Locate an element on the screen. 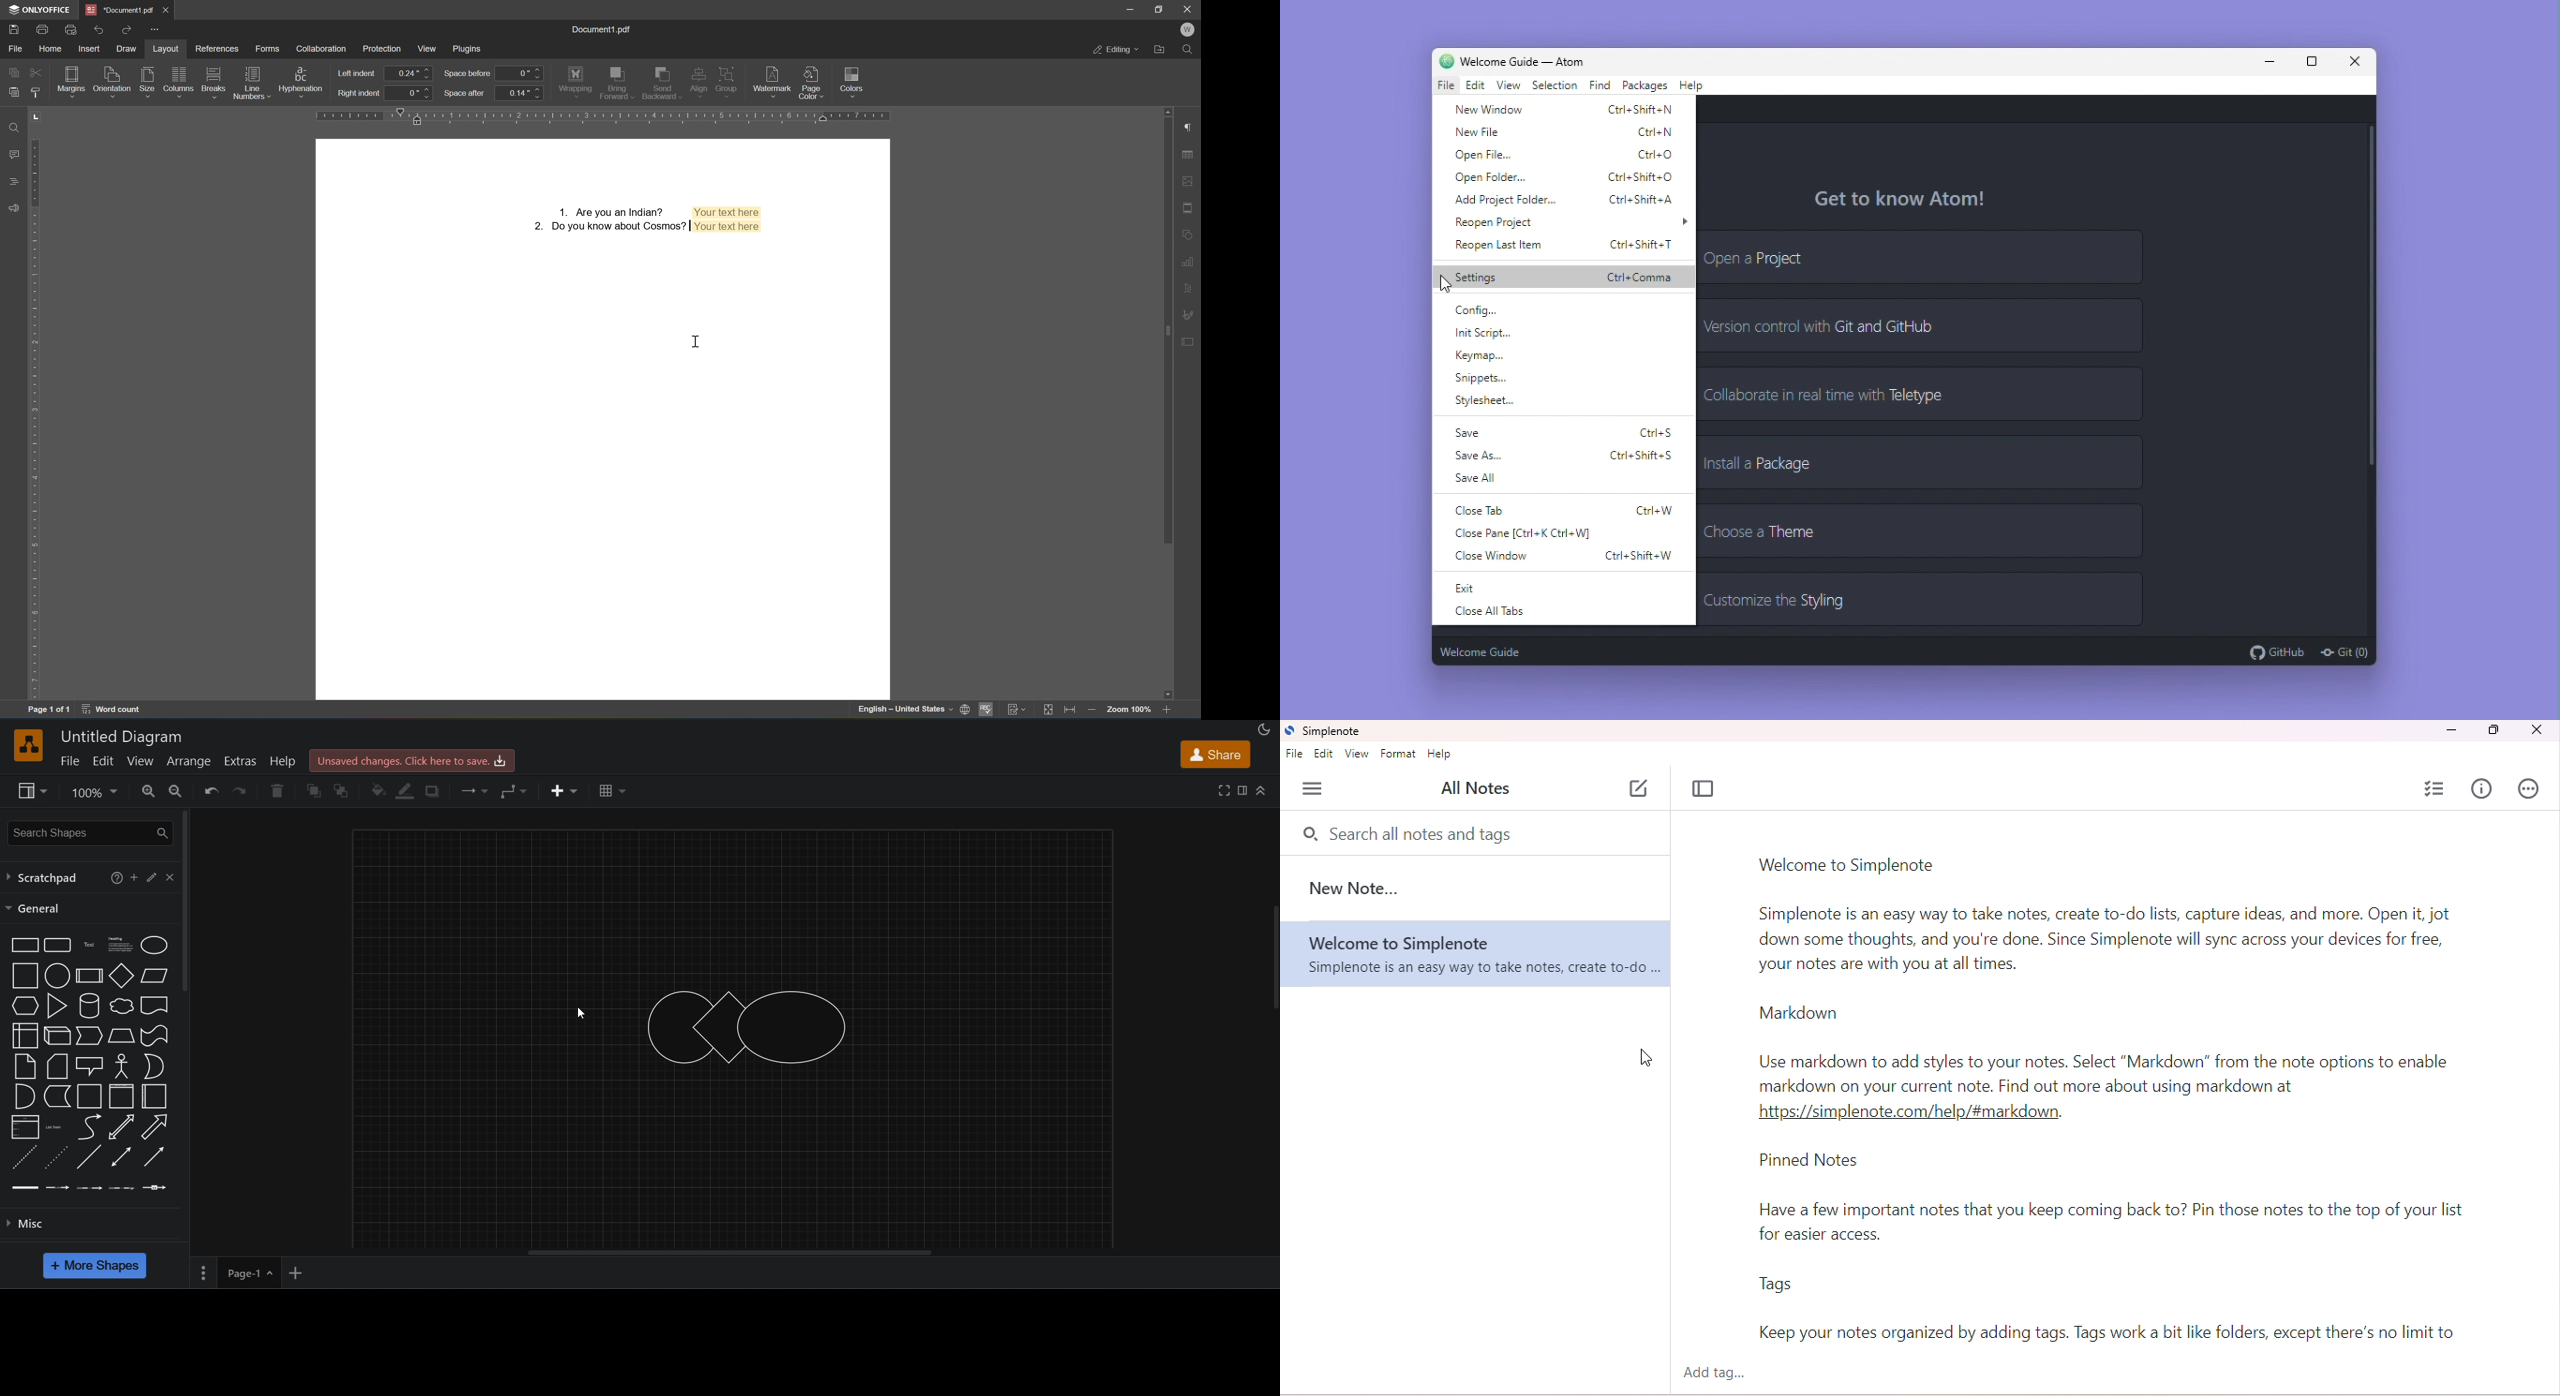 Image resolution: width=2576 pixels, height=1400 pixels. view is located at coordinates (1358, 754).